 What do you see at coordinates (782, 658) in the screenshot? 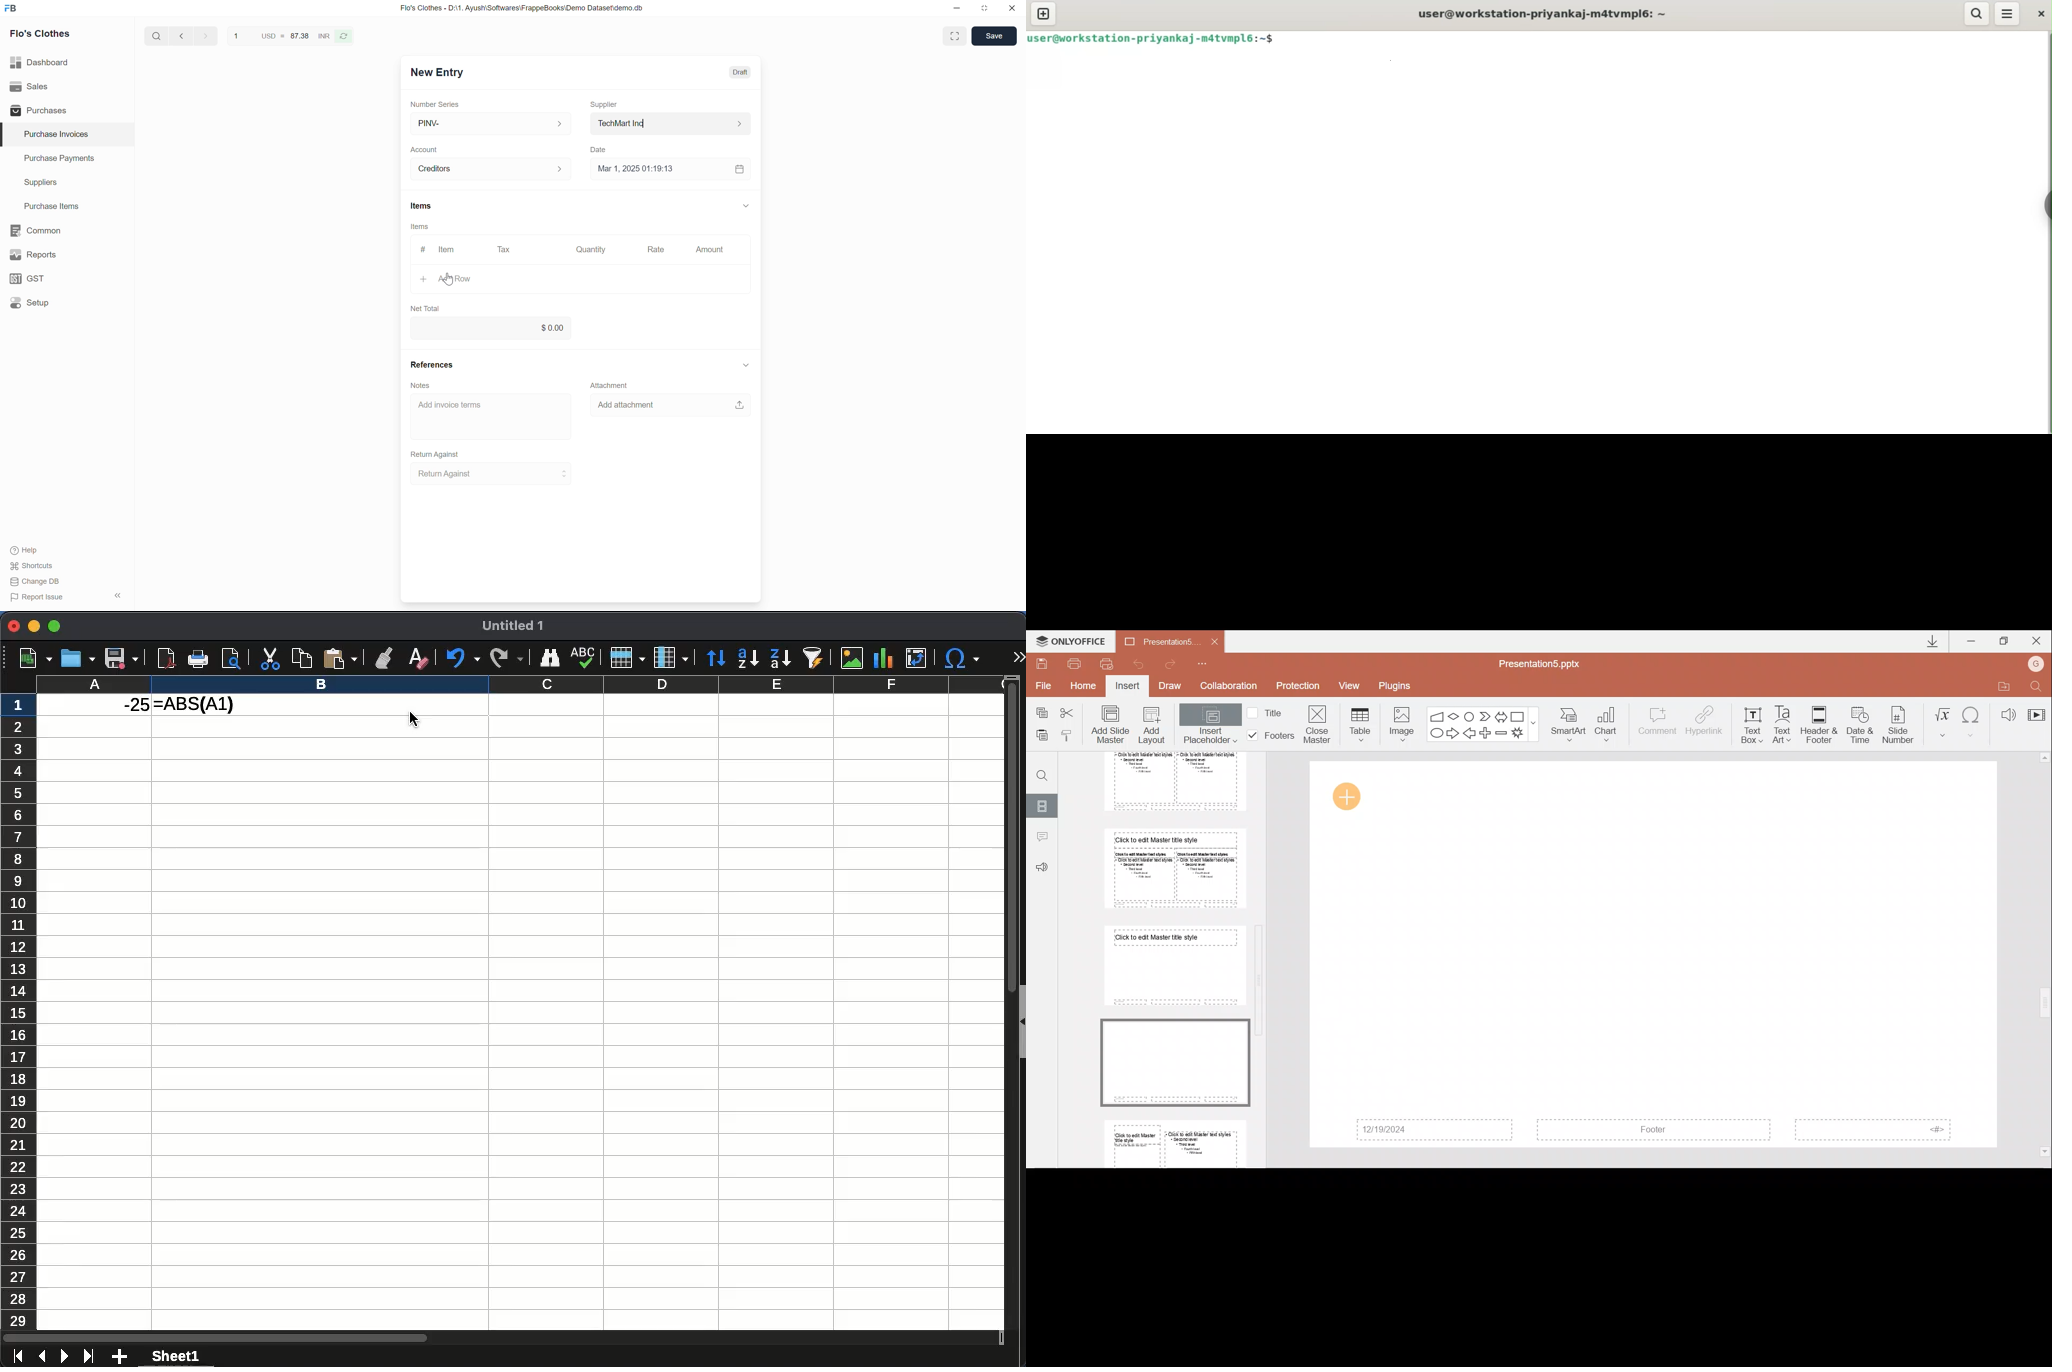
I see `descending` at bounding box center [782, 658].